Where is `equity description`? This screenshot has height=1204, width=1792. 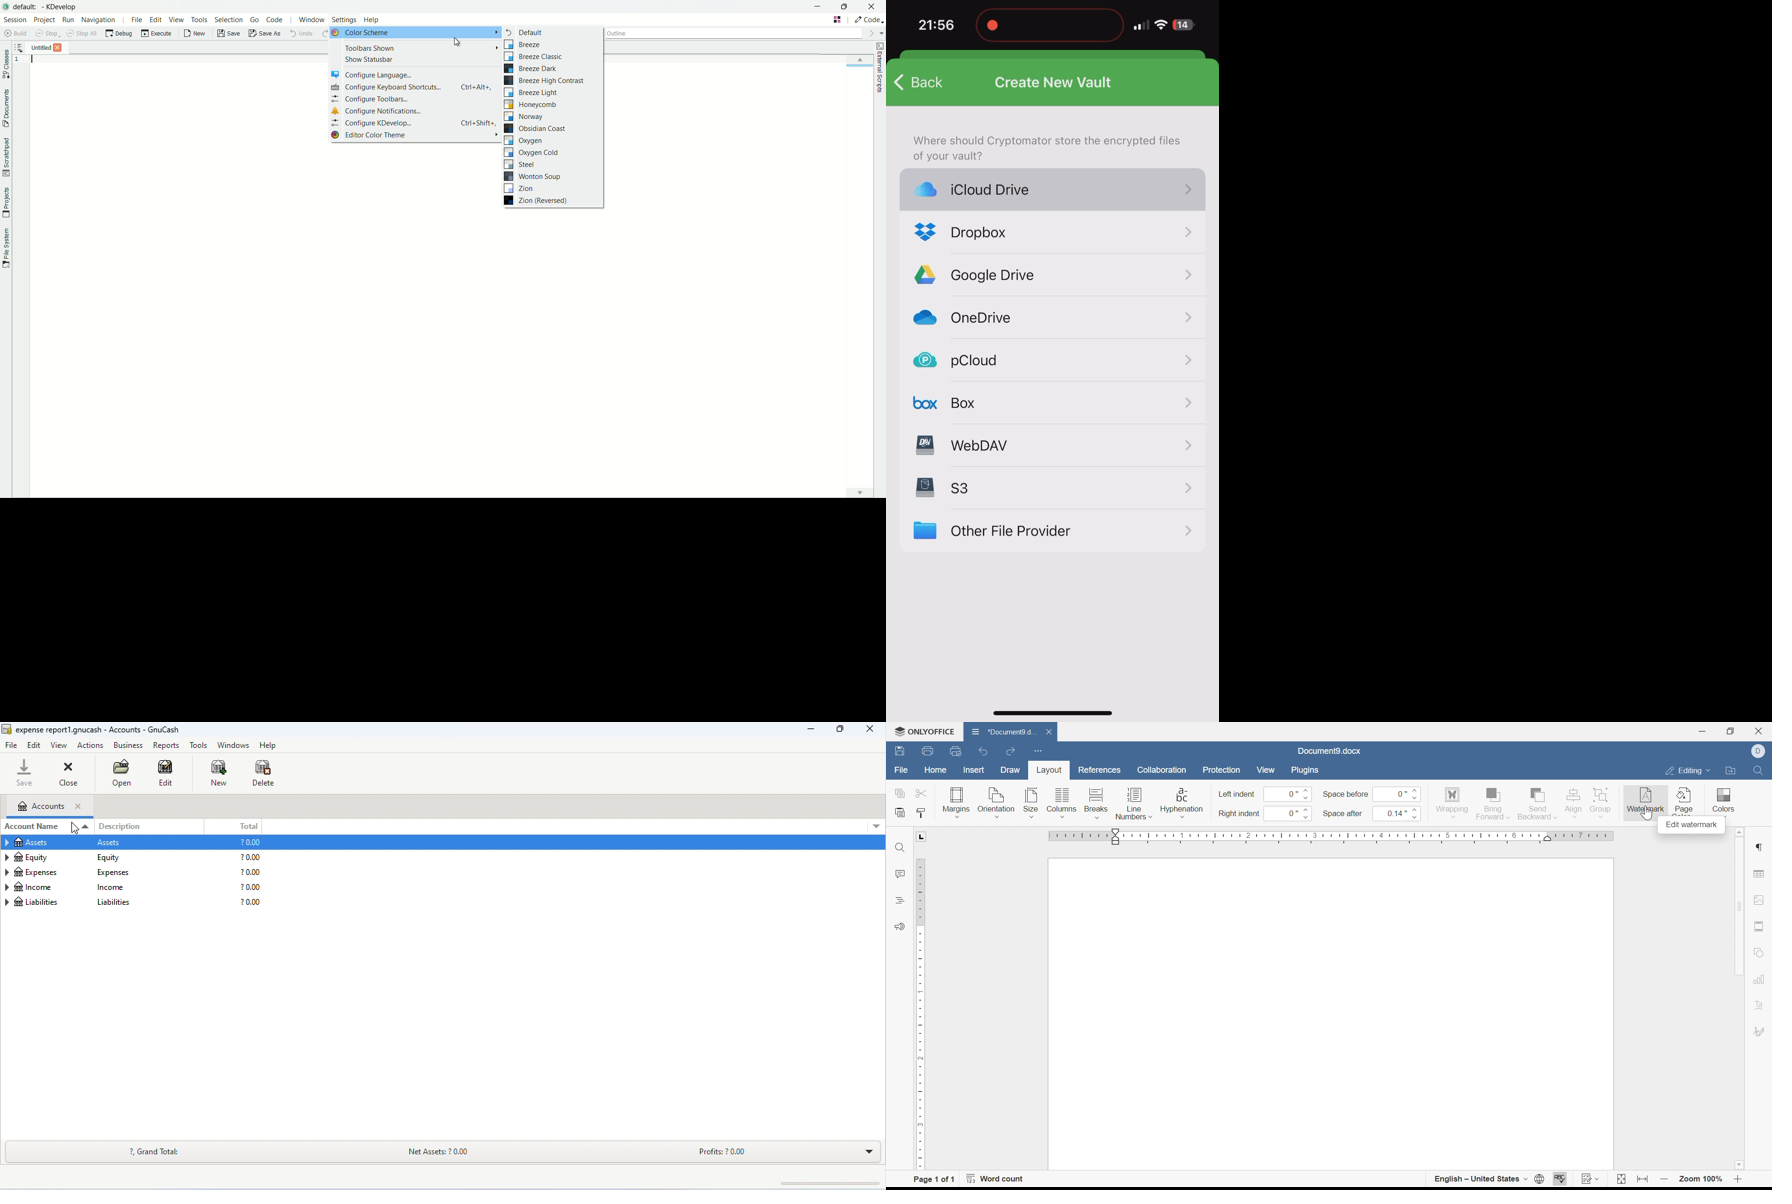
equity description is located at coordinates (112, 858).